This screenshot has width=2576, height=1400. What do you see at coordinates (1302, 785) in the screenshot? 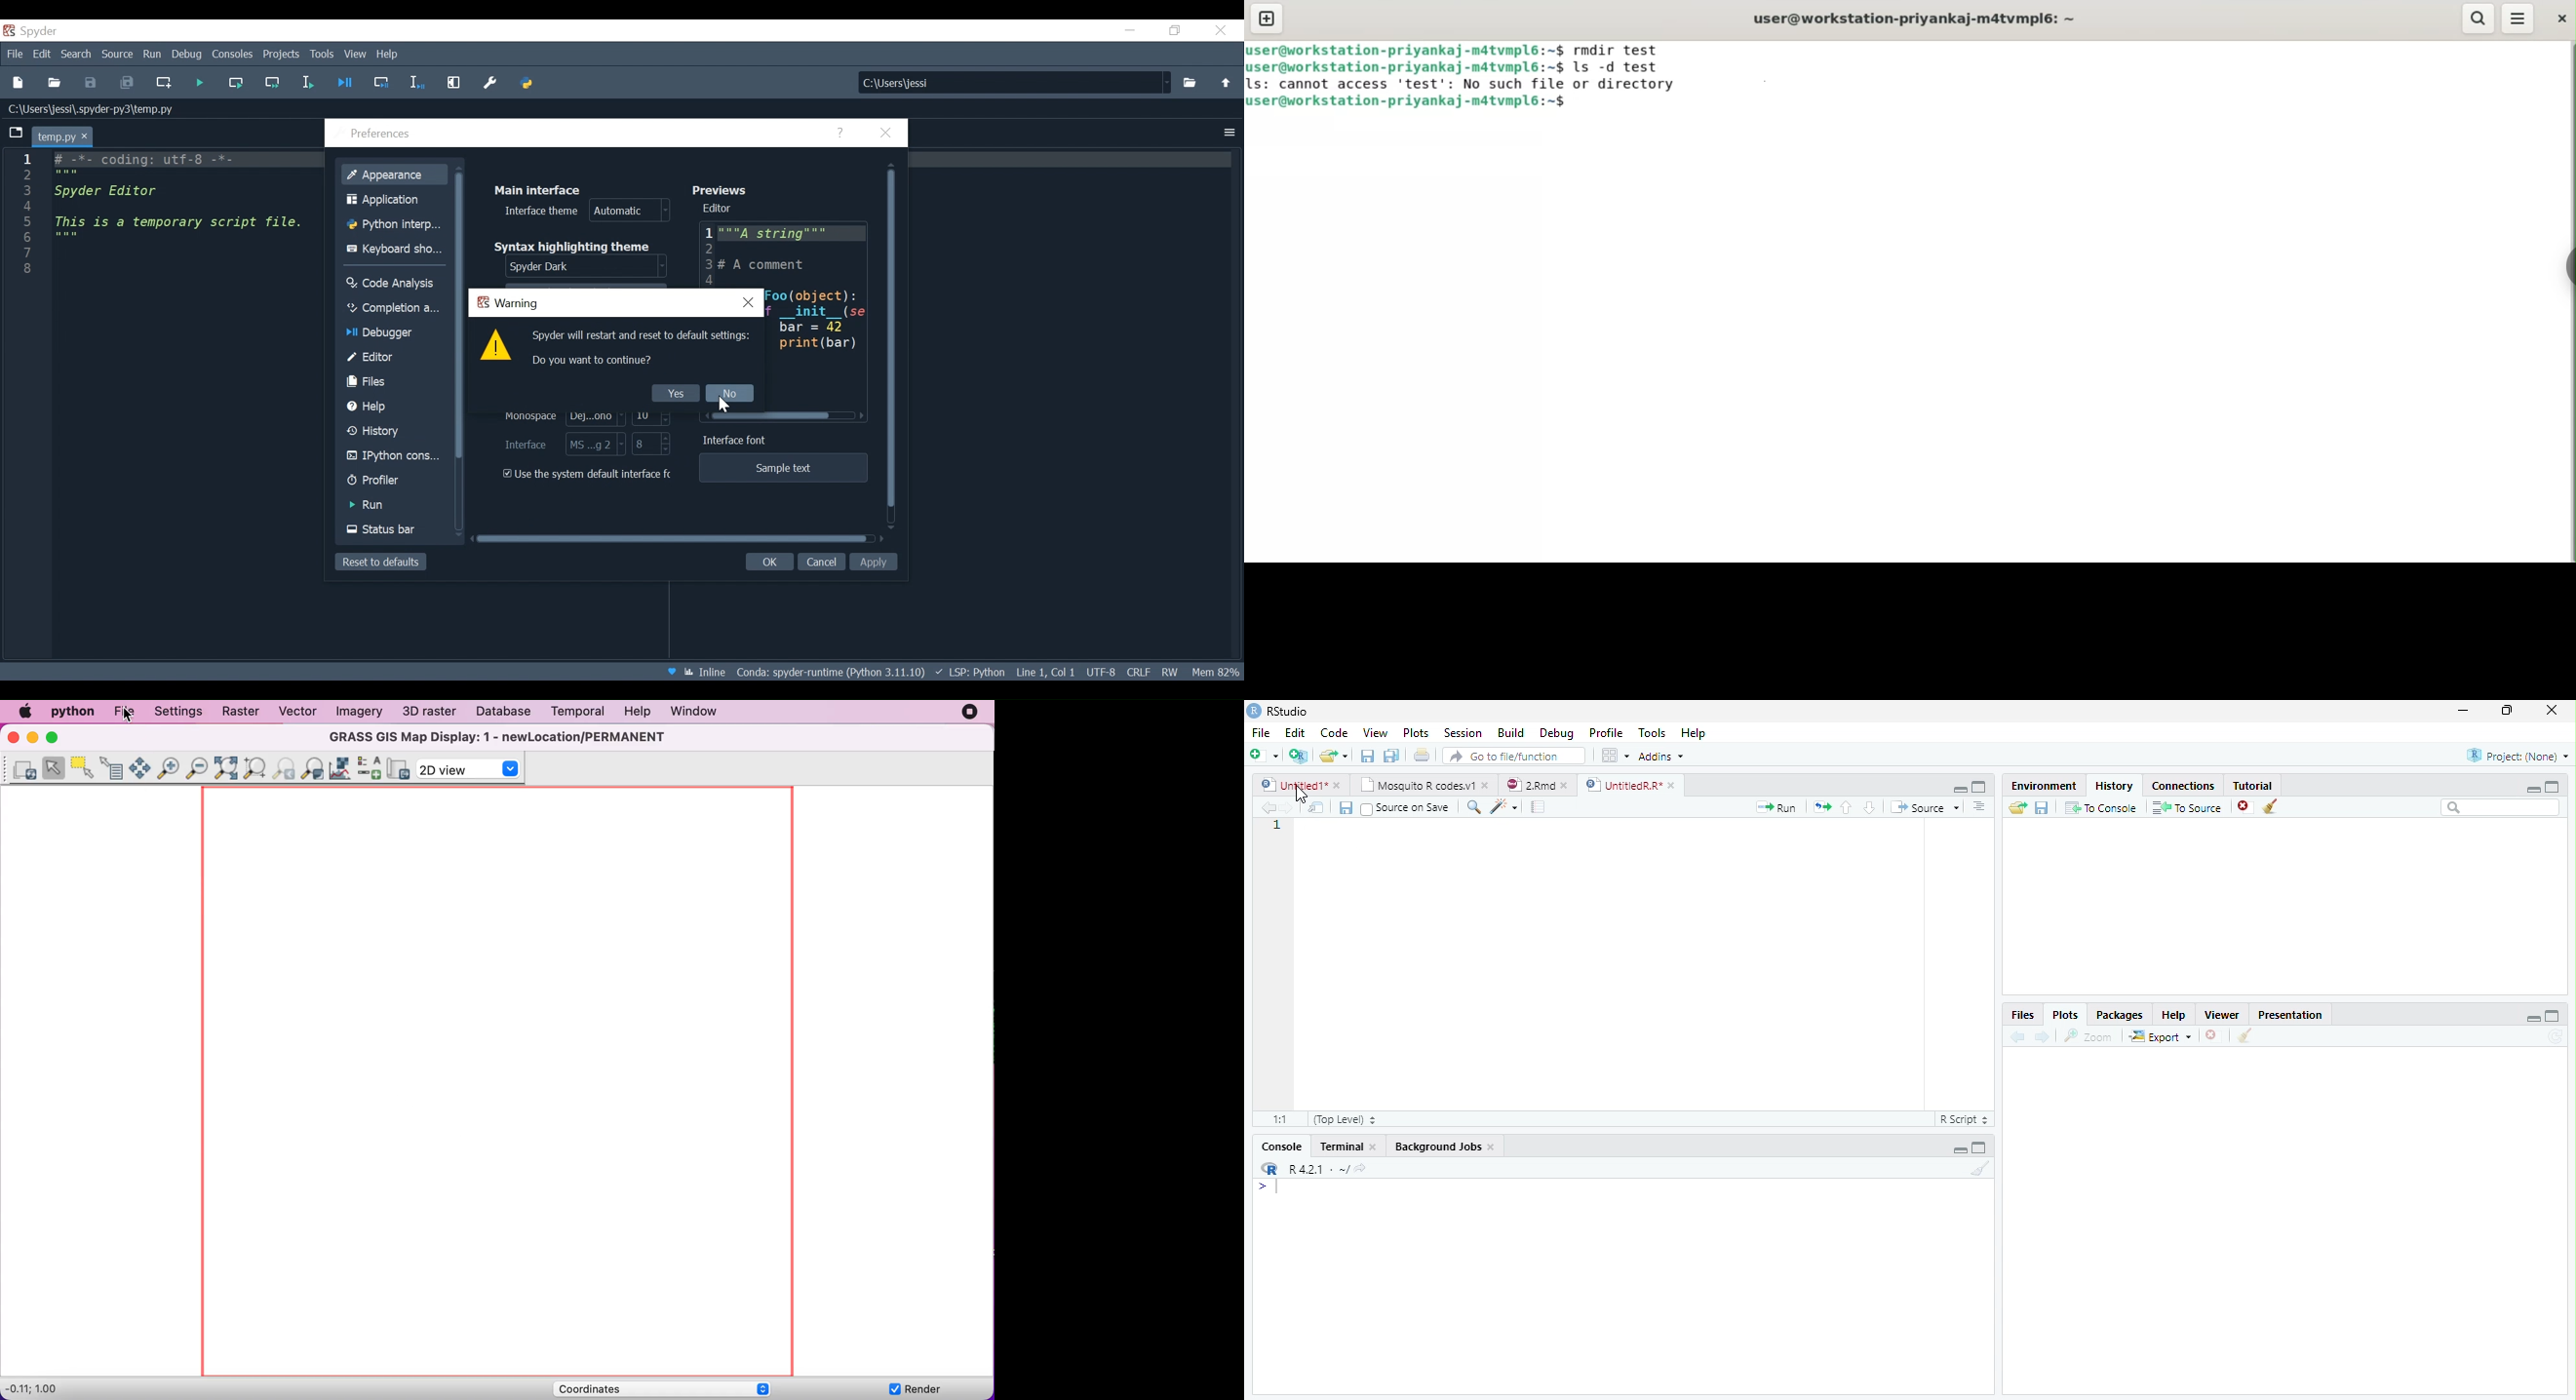
I see `Untitled` at bounding box center [1302, 785].